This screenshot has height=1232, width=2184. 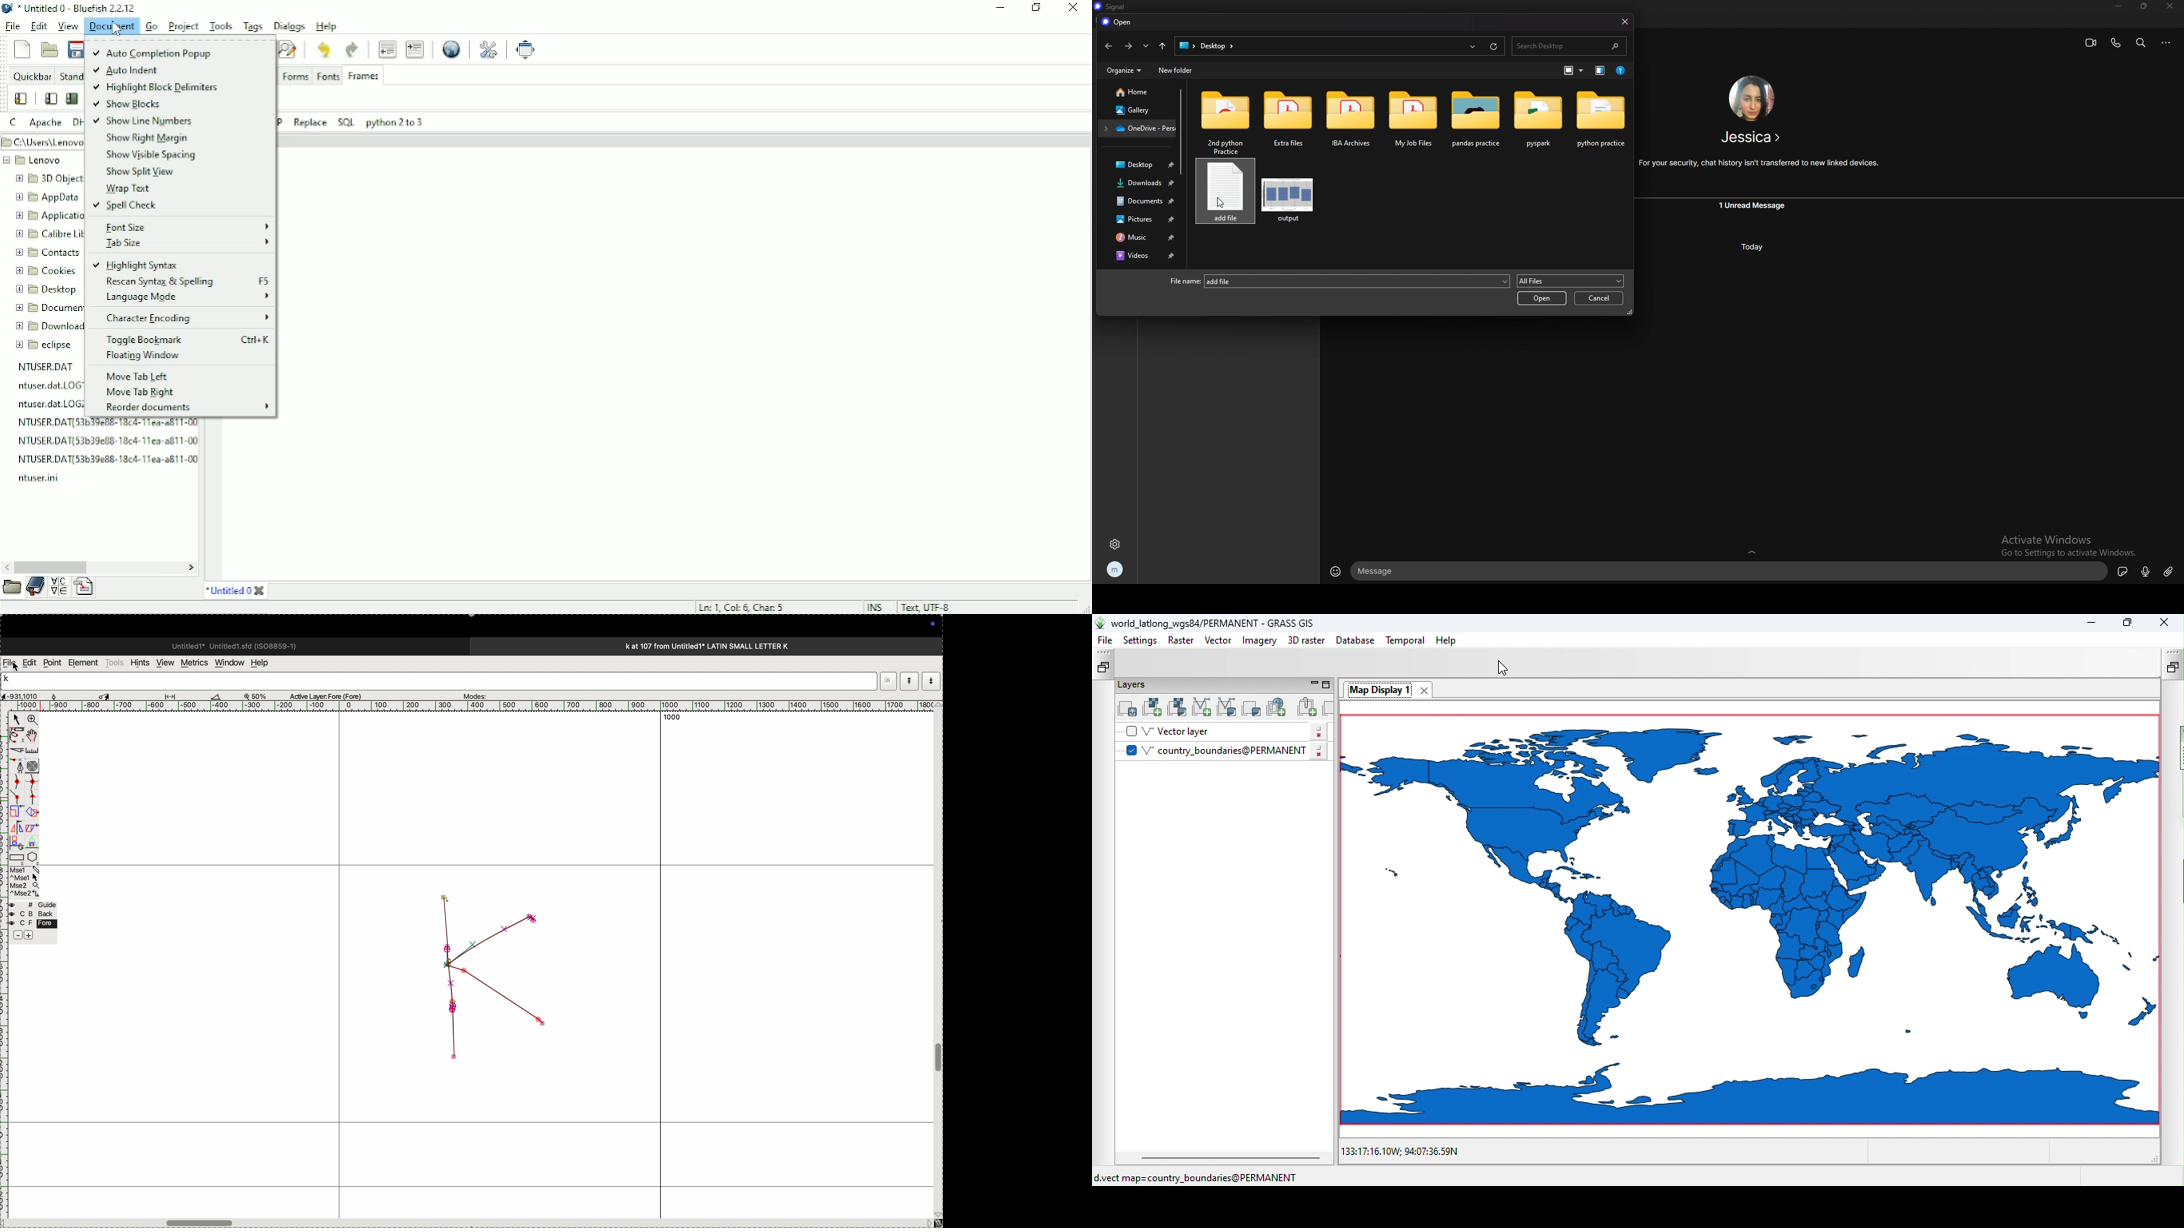 What do you see at coordinates (1177, 70) in the screenshot?
I see `new folder` at bounding box center [1177, 70].